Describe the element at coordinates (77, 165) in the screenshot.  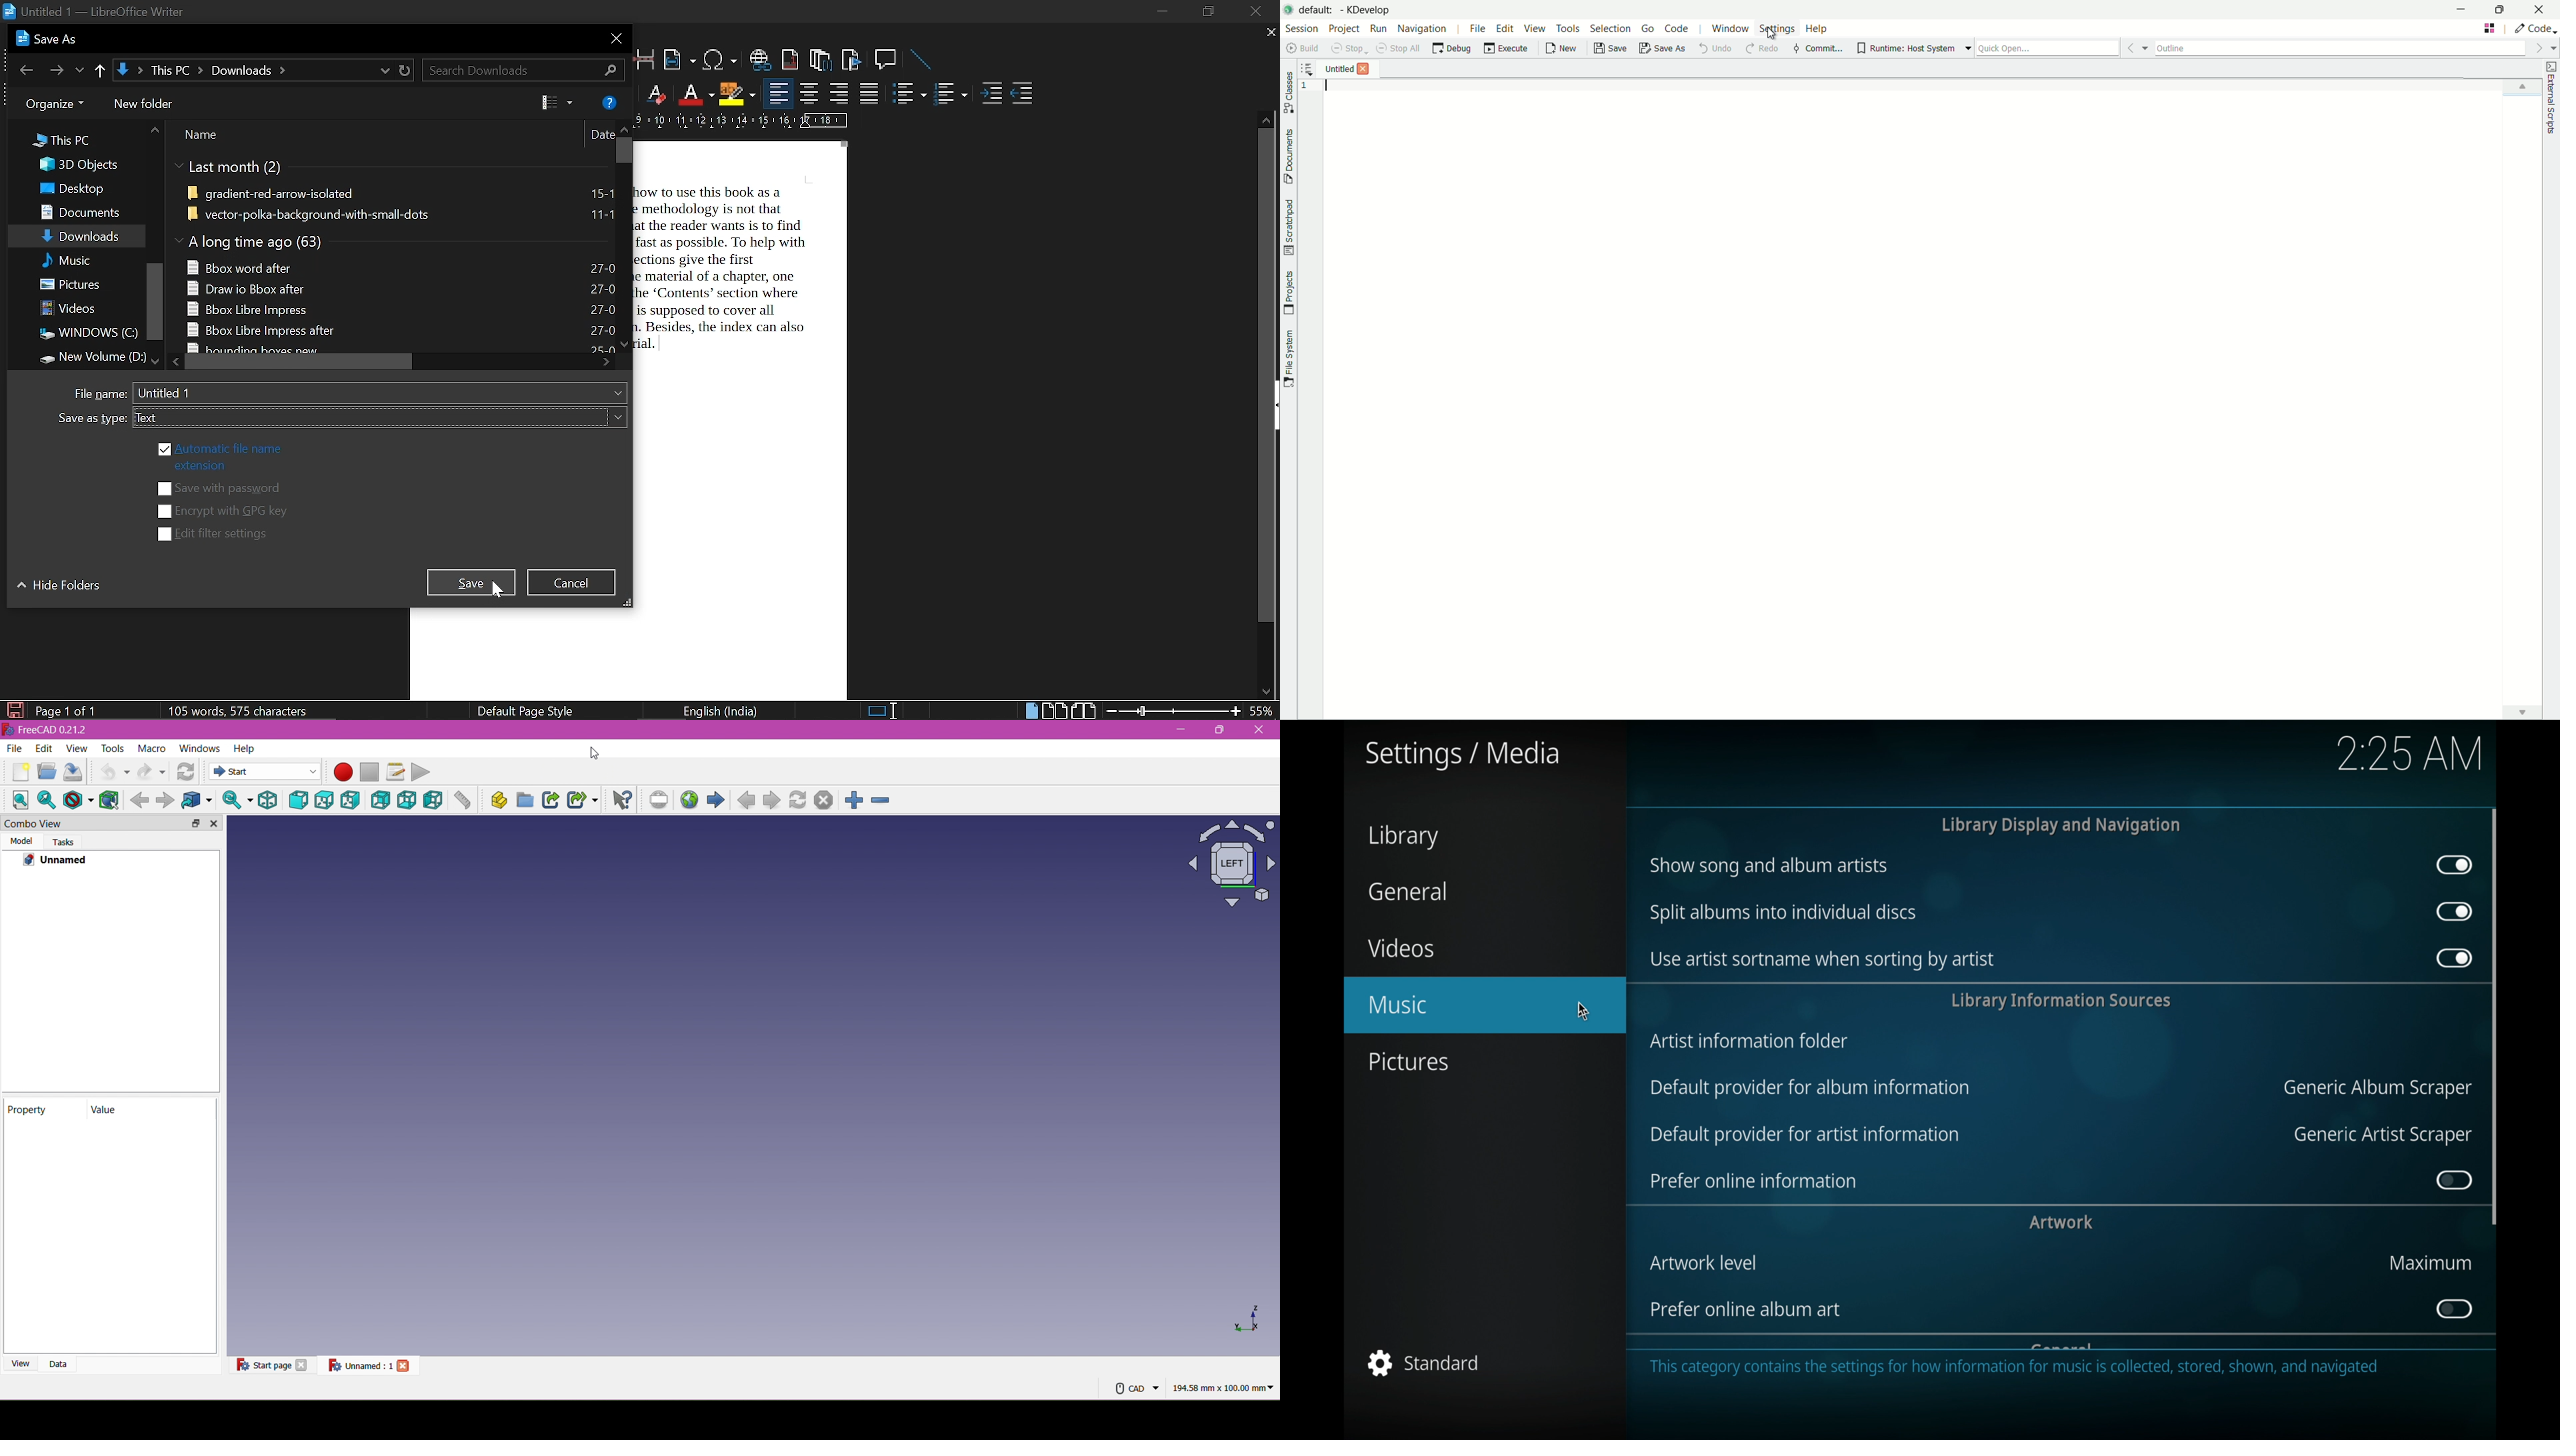
I see `3D Objects` at that location.